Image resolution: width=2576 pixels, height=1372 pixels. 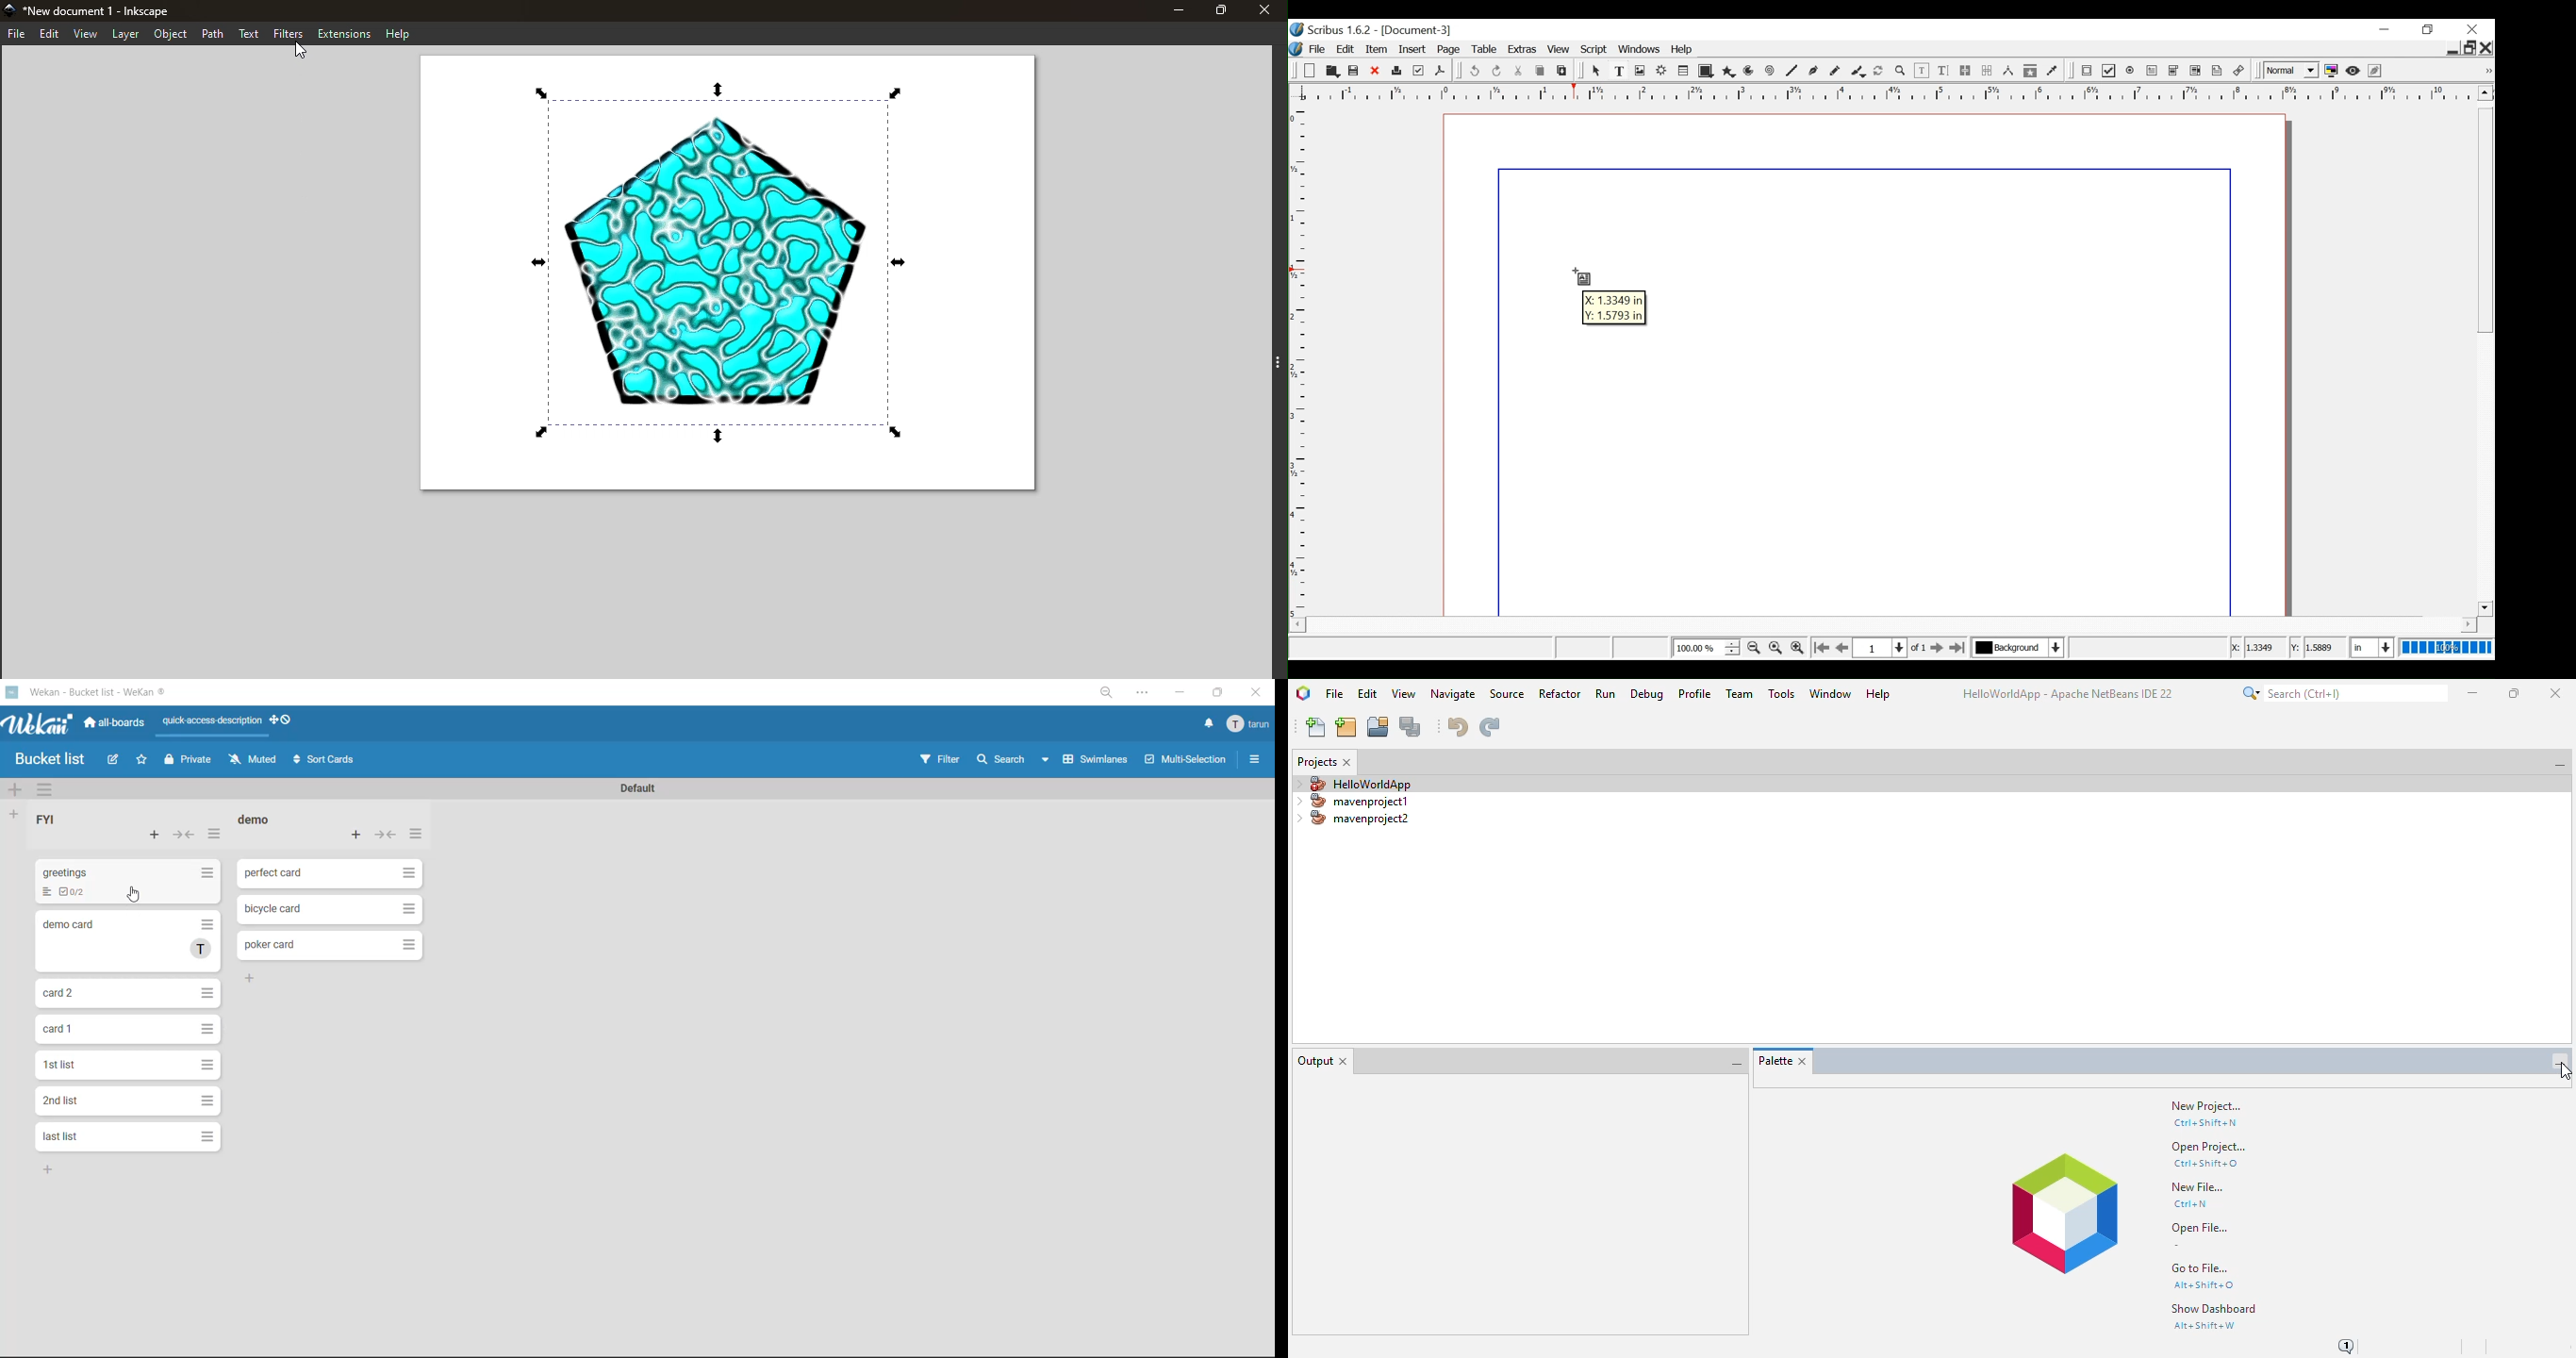 I want to click on star, so click(x=142, y=761).